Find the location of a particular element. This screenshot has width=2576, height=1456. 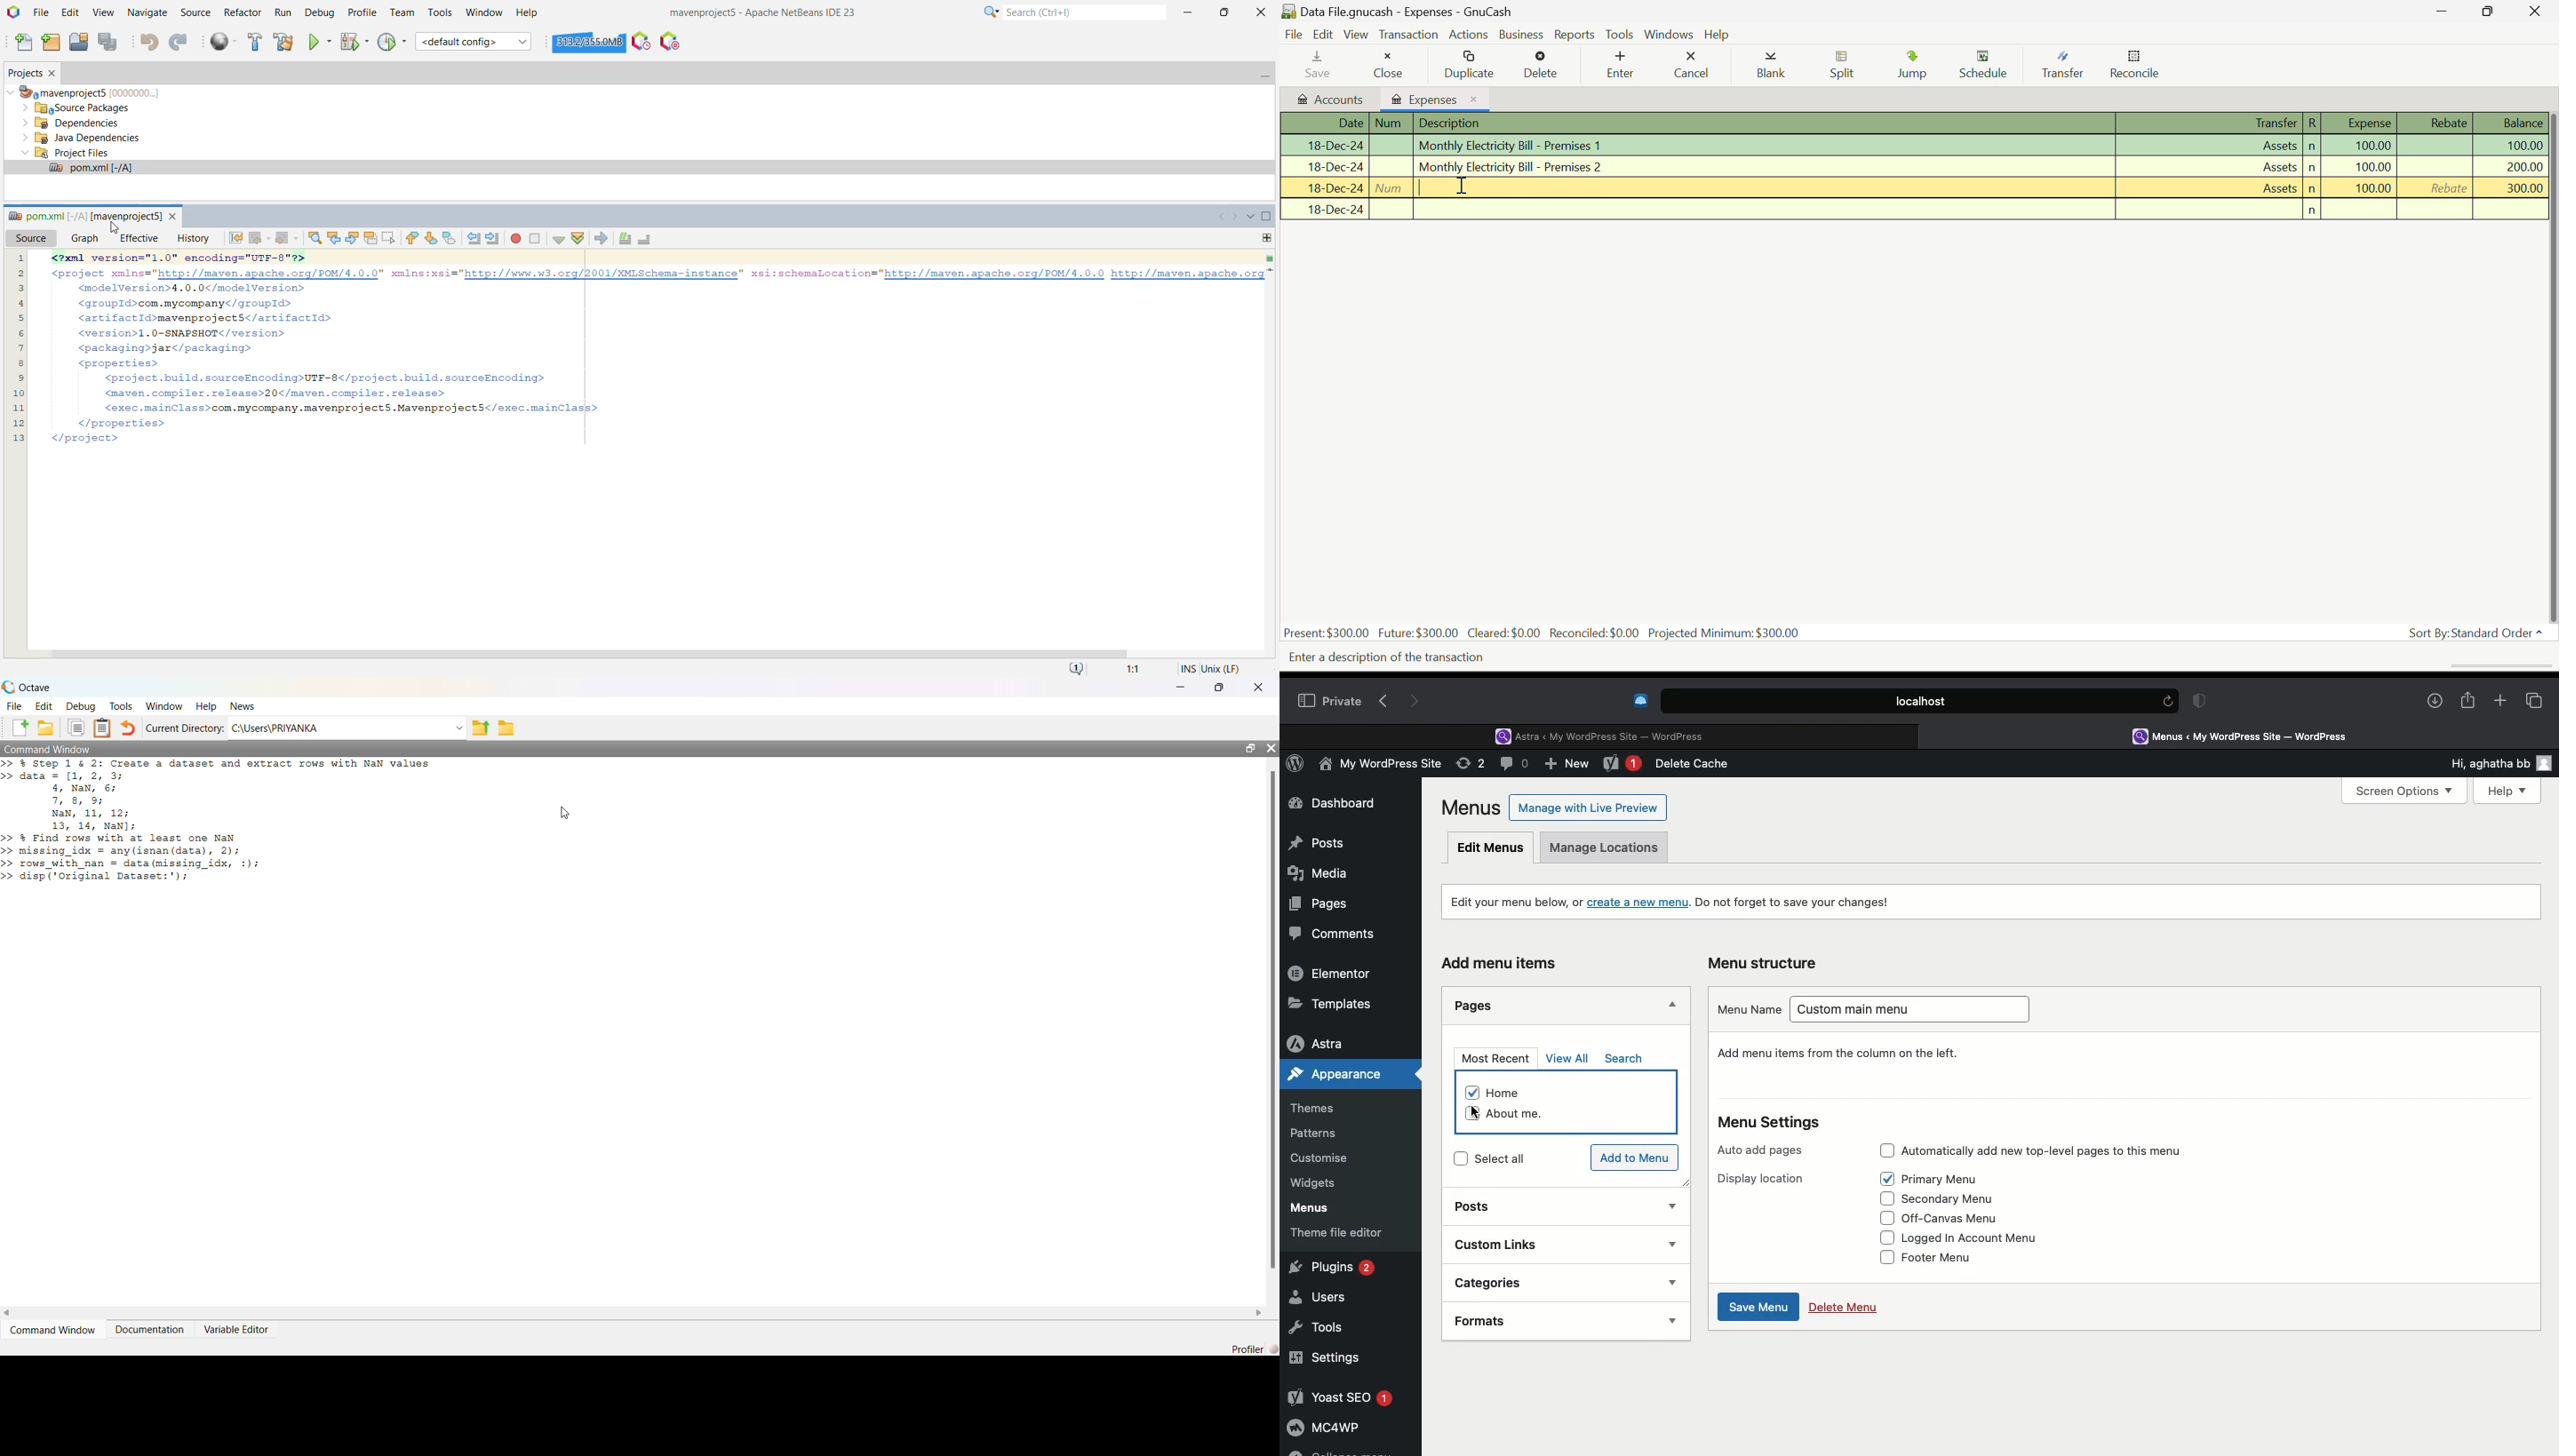

Close Window is located at coordinates (2535, 12).